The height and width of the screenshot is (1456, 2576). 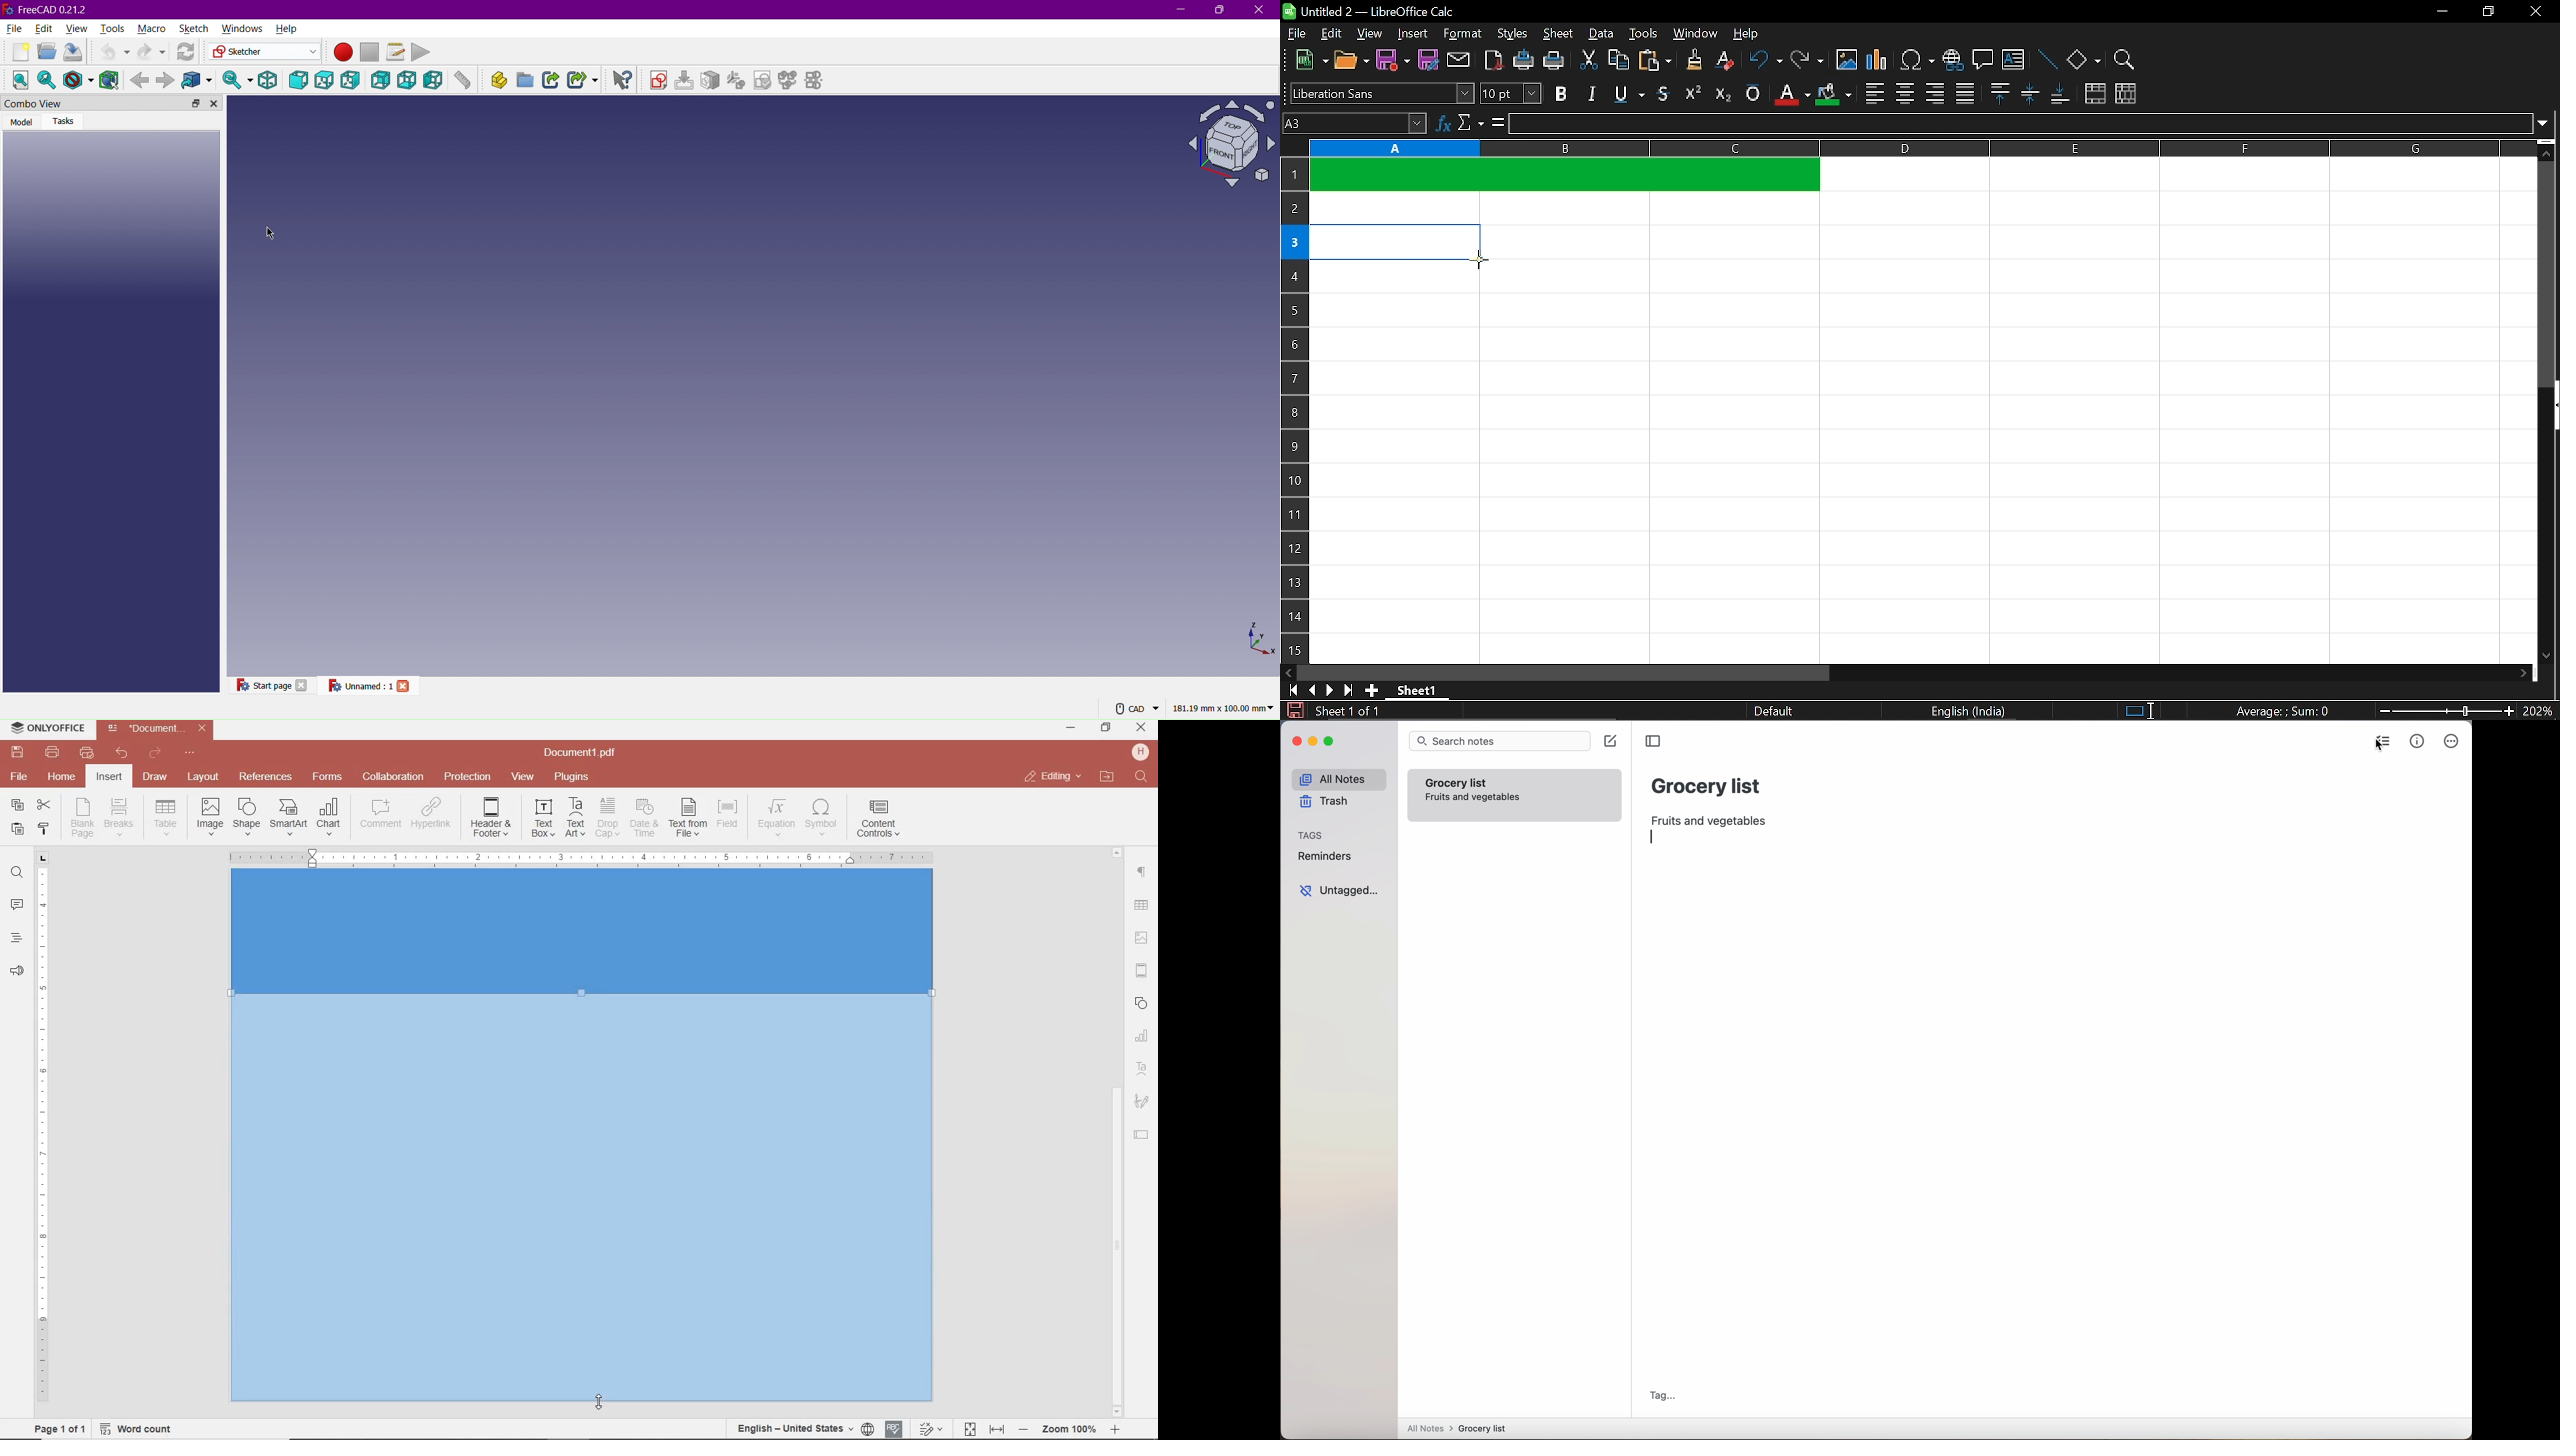 I want to click on hp, so click(x=1143, y=752).